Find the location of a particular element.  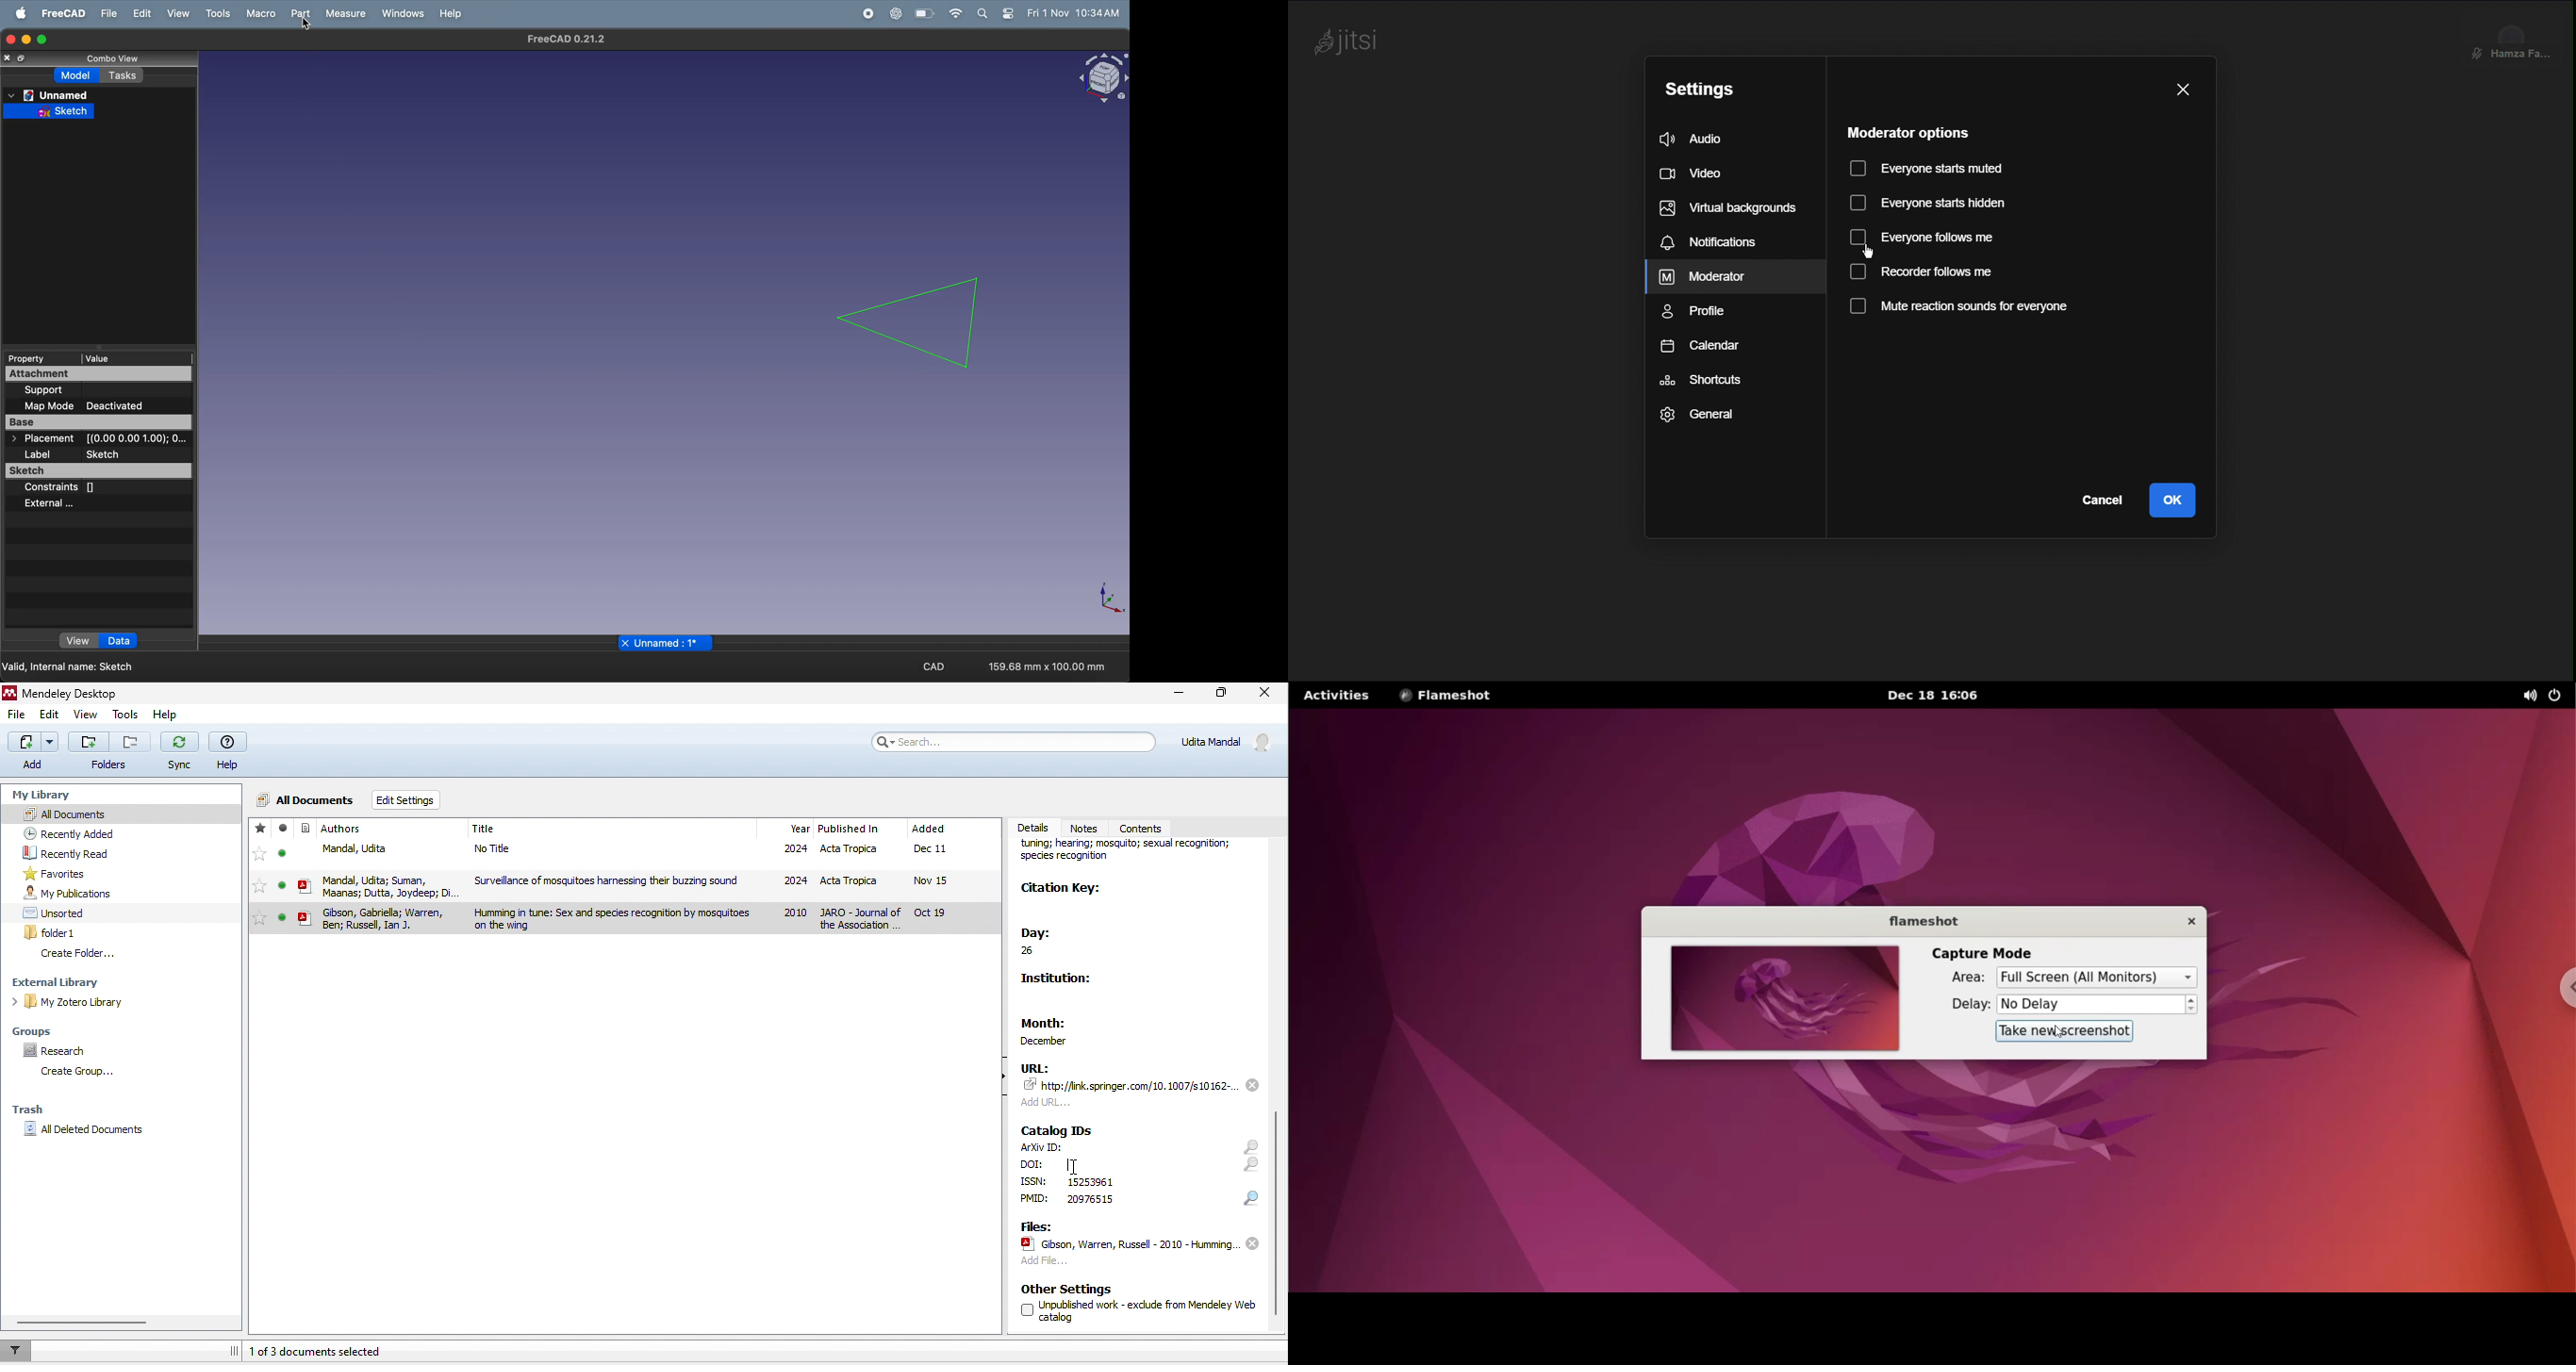

OK is located at coordinates (2173, 500).